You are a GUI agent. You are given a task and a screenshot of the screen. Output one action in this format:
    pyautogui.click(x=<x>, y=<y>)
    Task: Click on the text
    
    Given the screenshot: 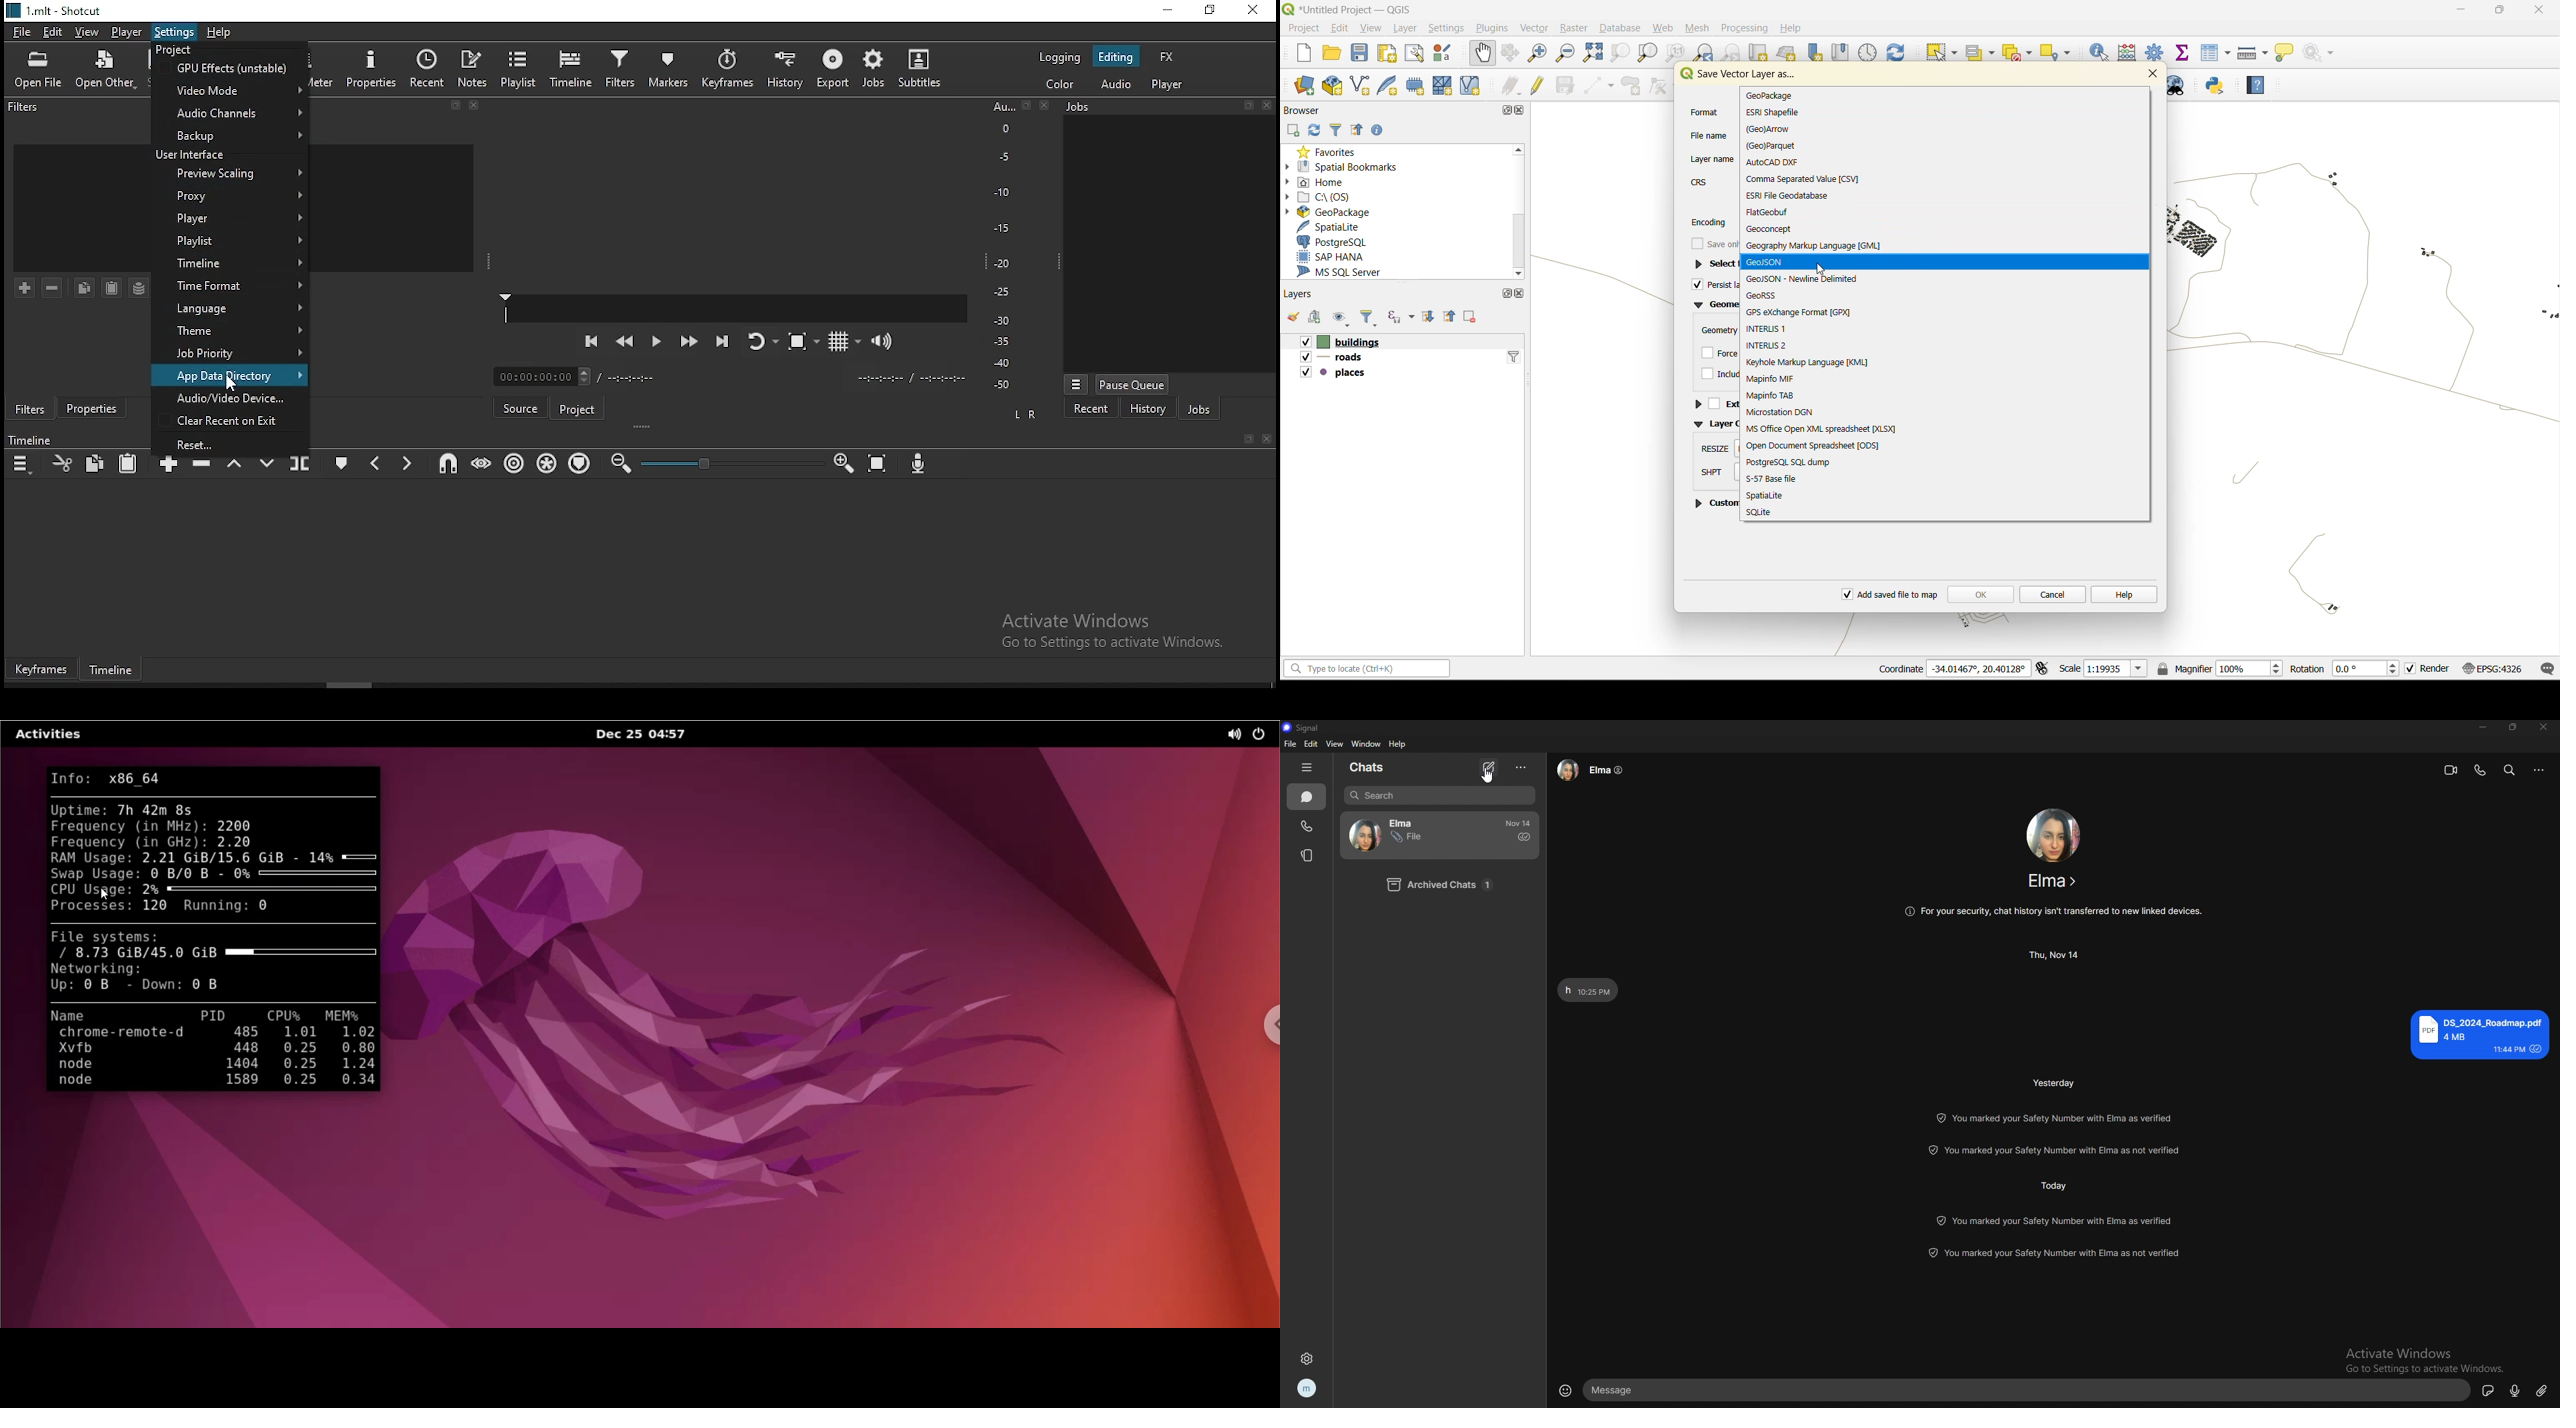 What is the action you would take?
    pyautogui.click(x=1589, y=991)
    